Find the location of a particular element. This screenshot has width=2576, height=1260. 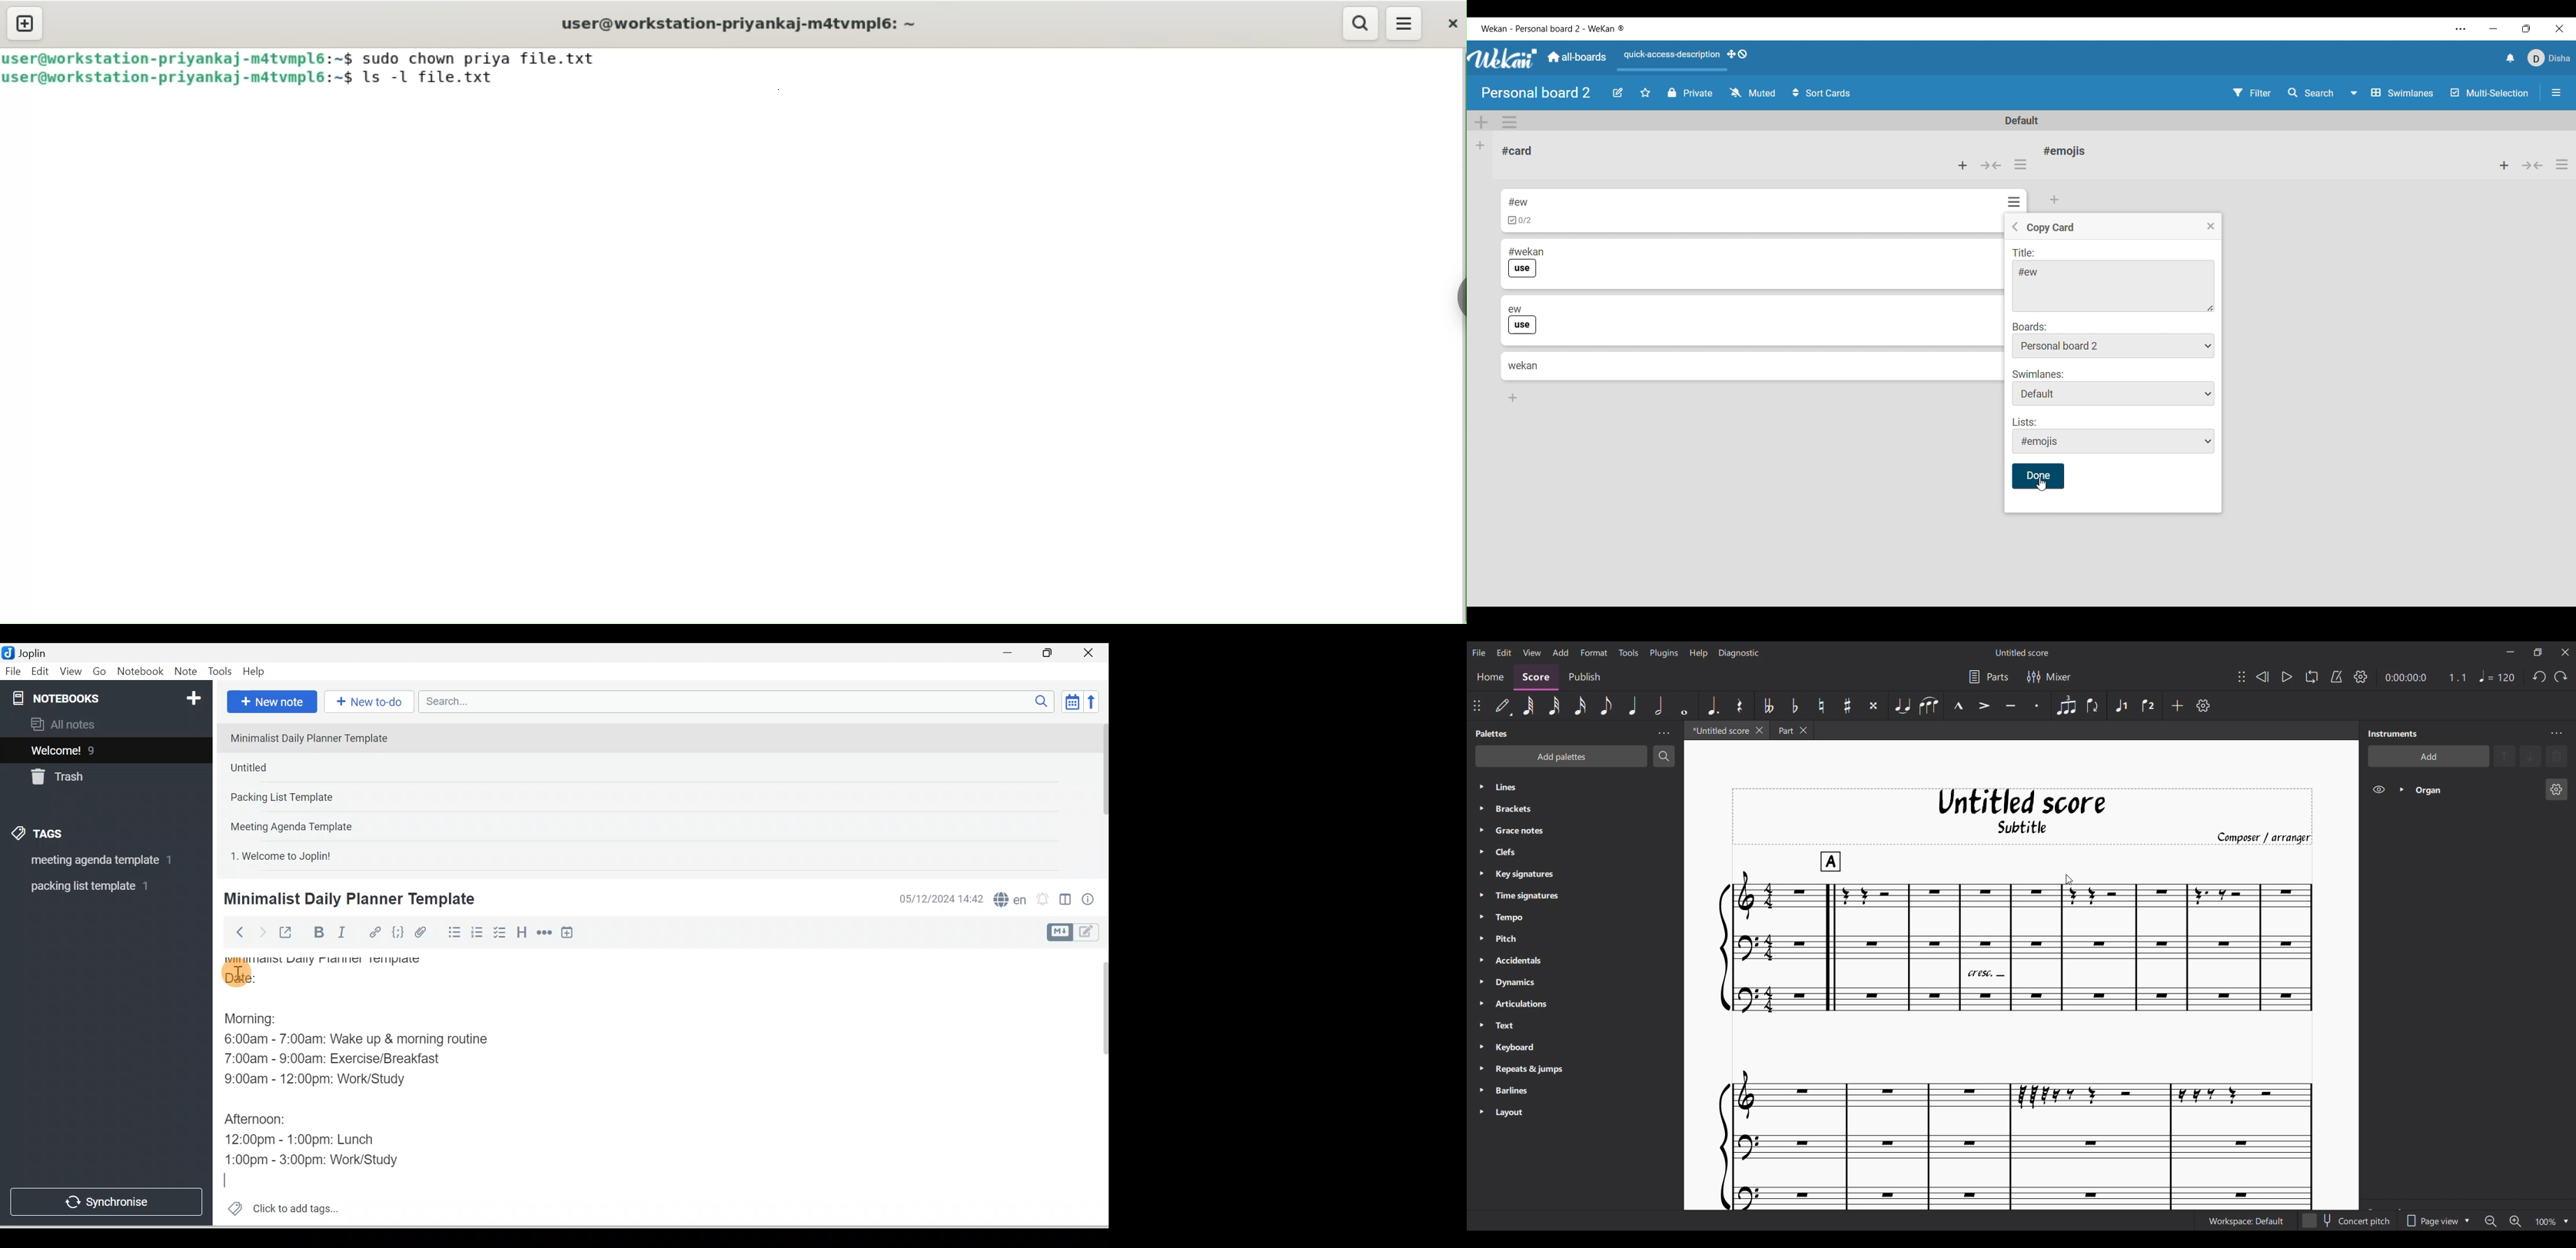

Date: is located at coordinates (272, 981).